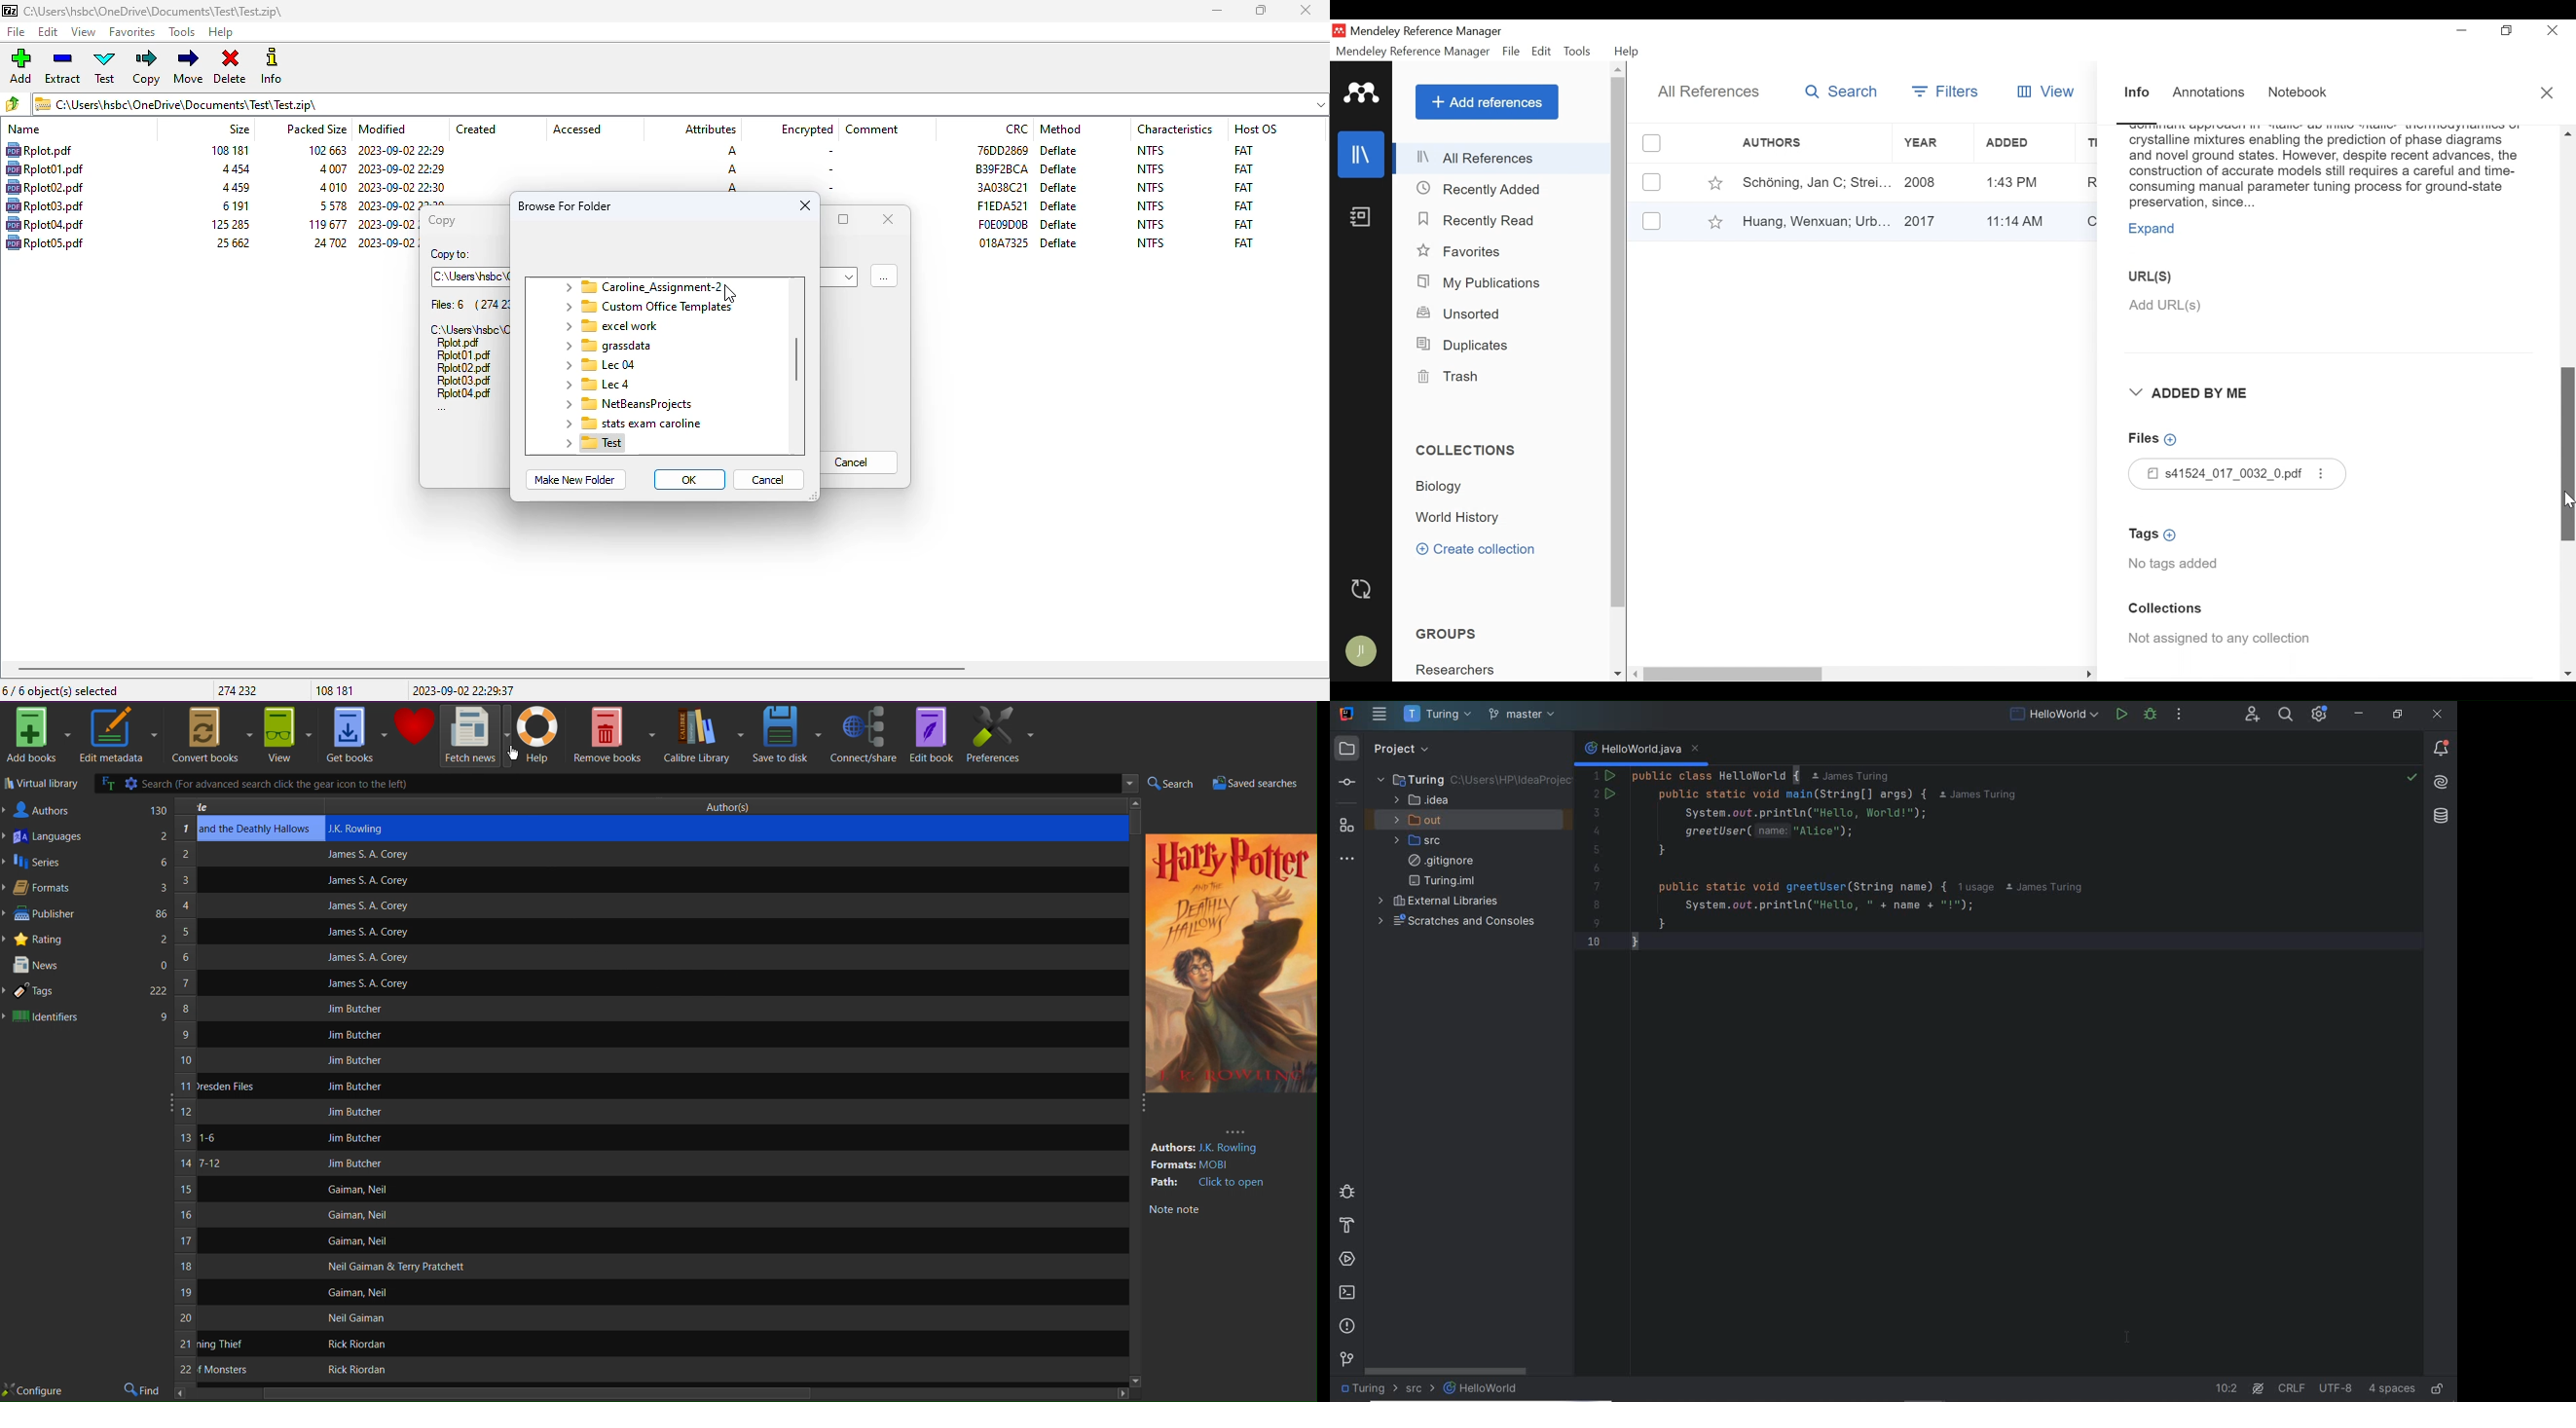 Image resolution: width=2576 pixels, height=1428 pixels. I want to click on Sync, so click(1363, 591).